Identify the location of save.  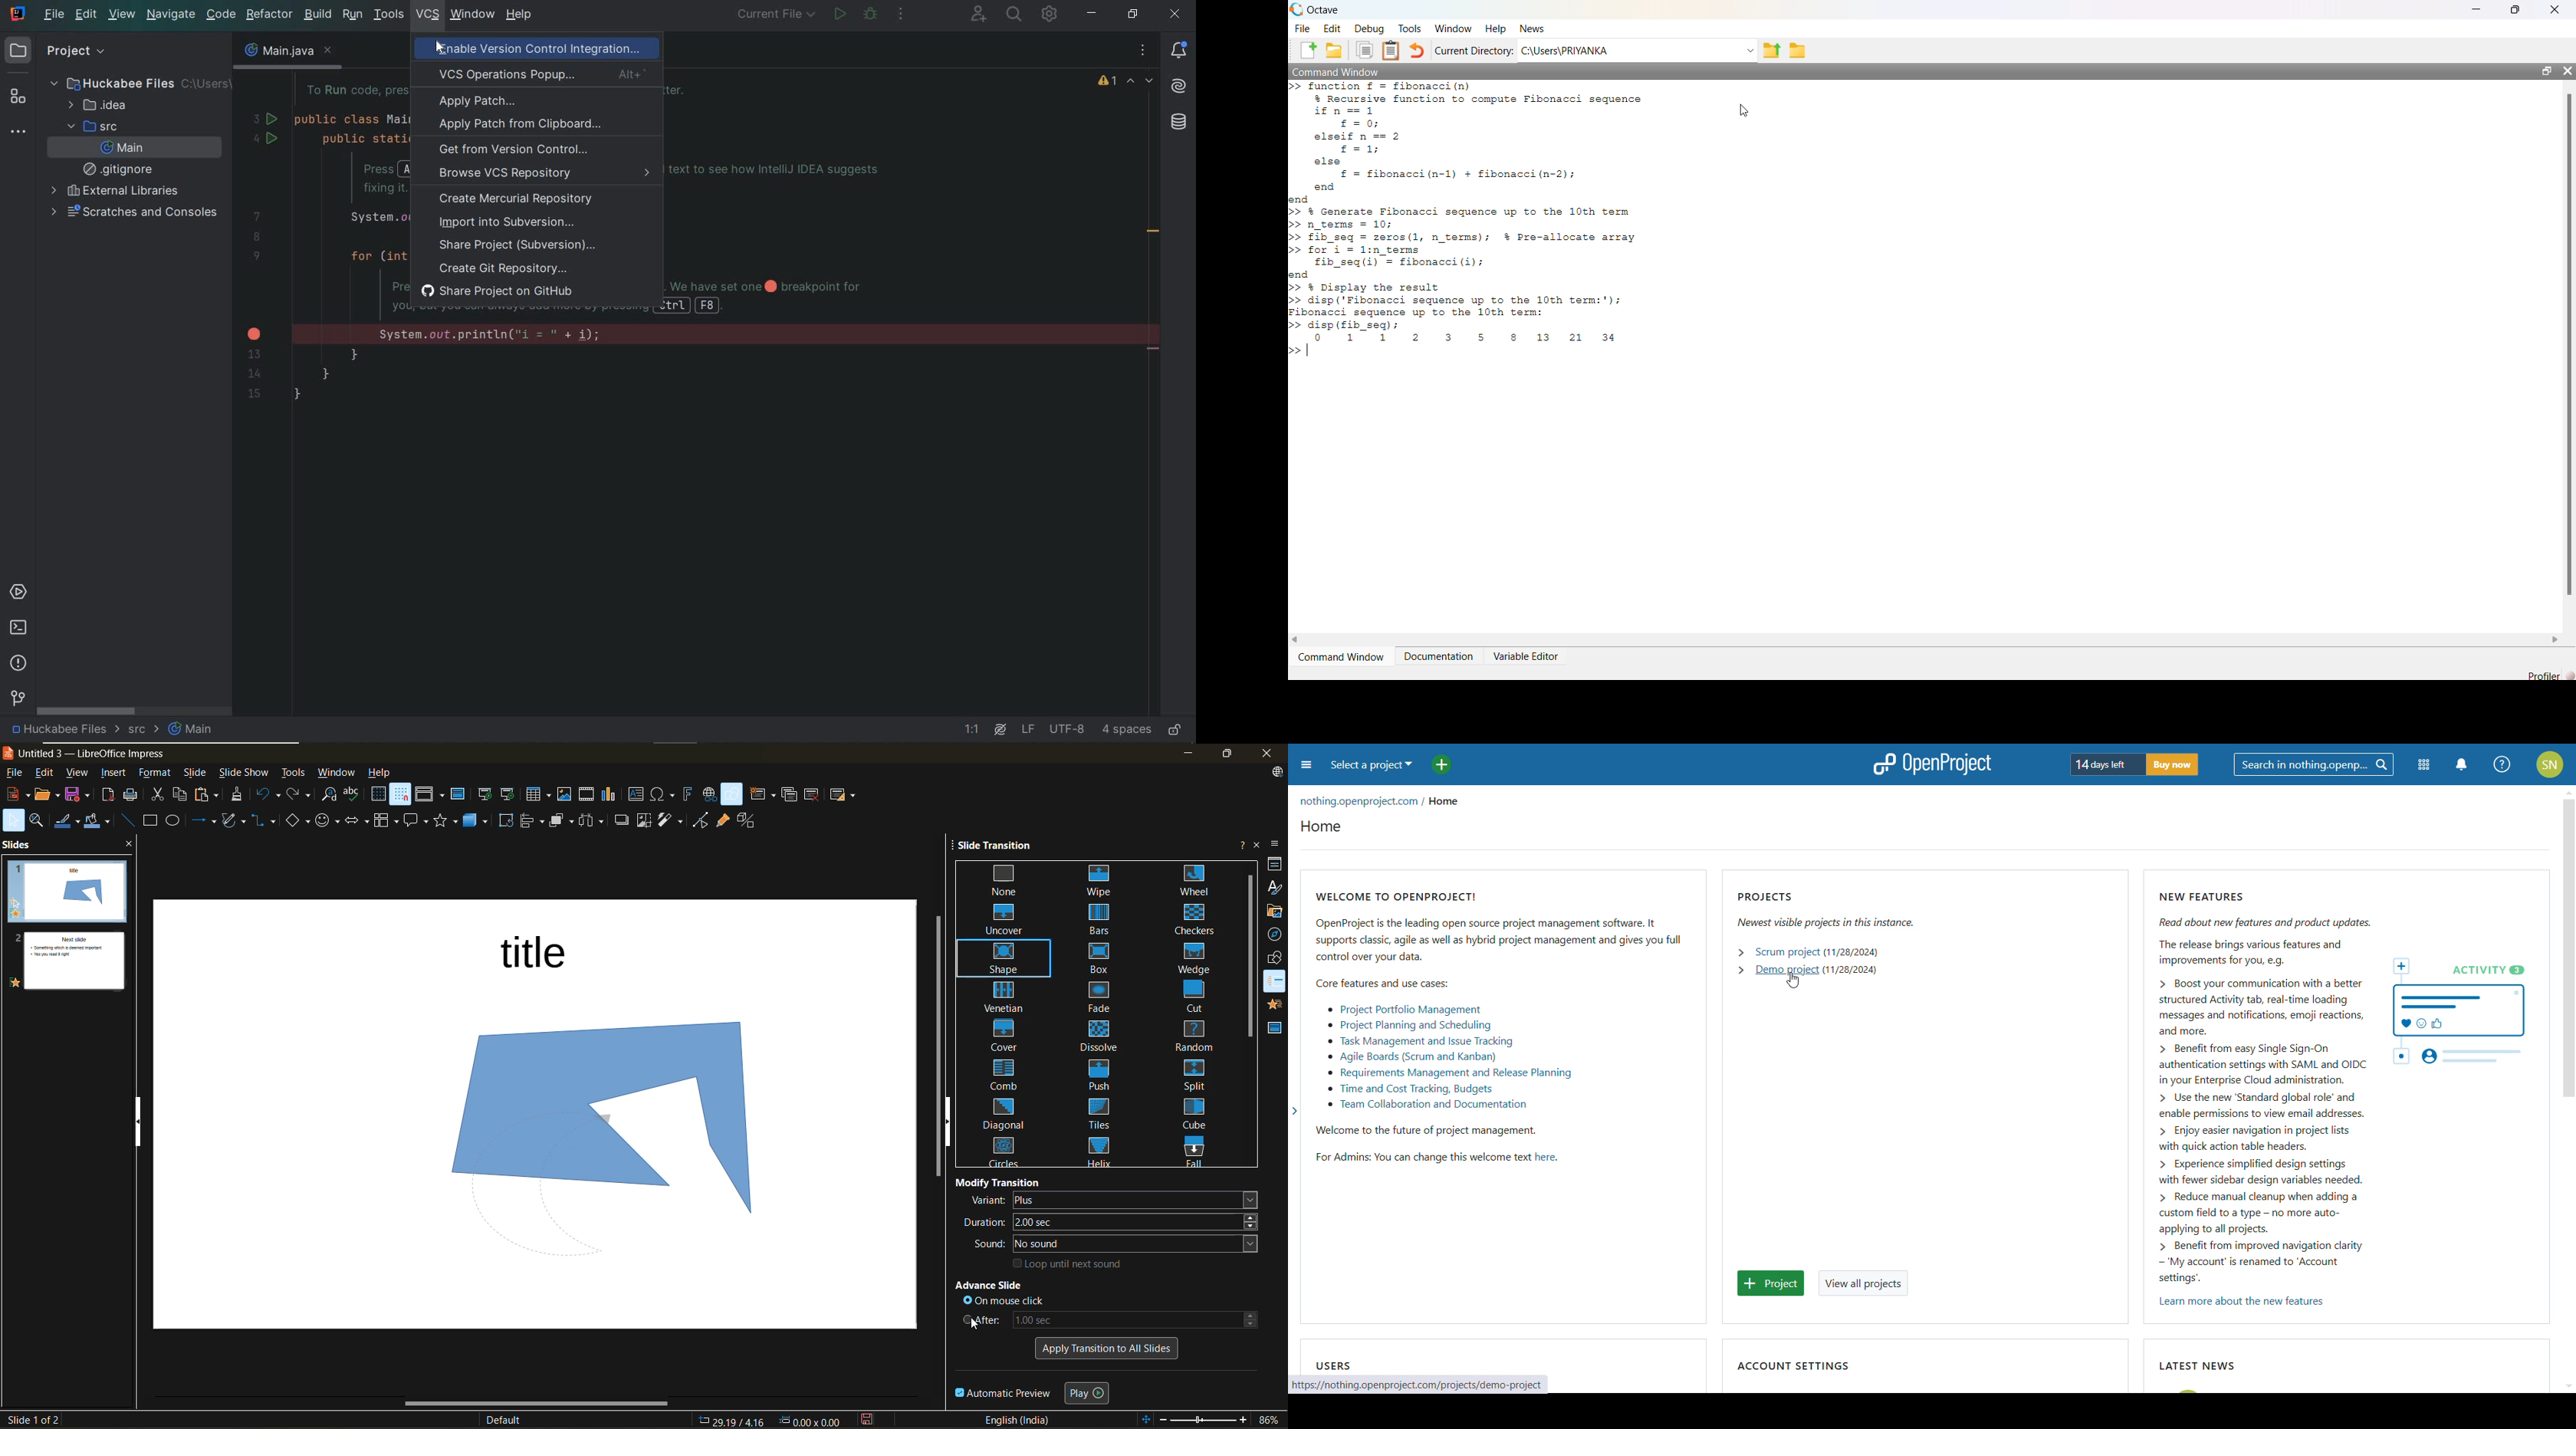
(80, 796).